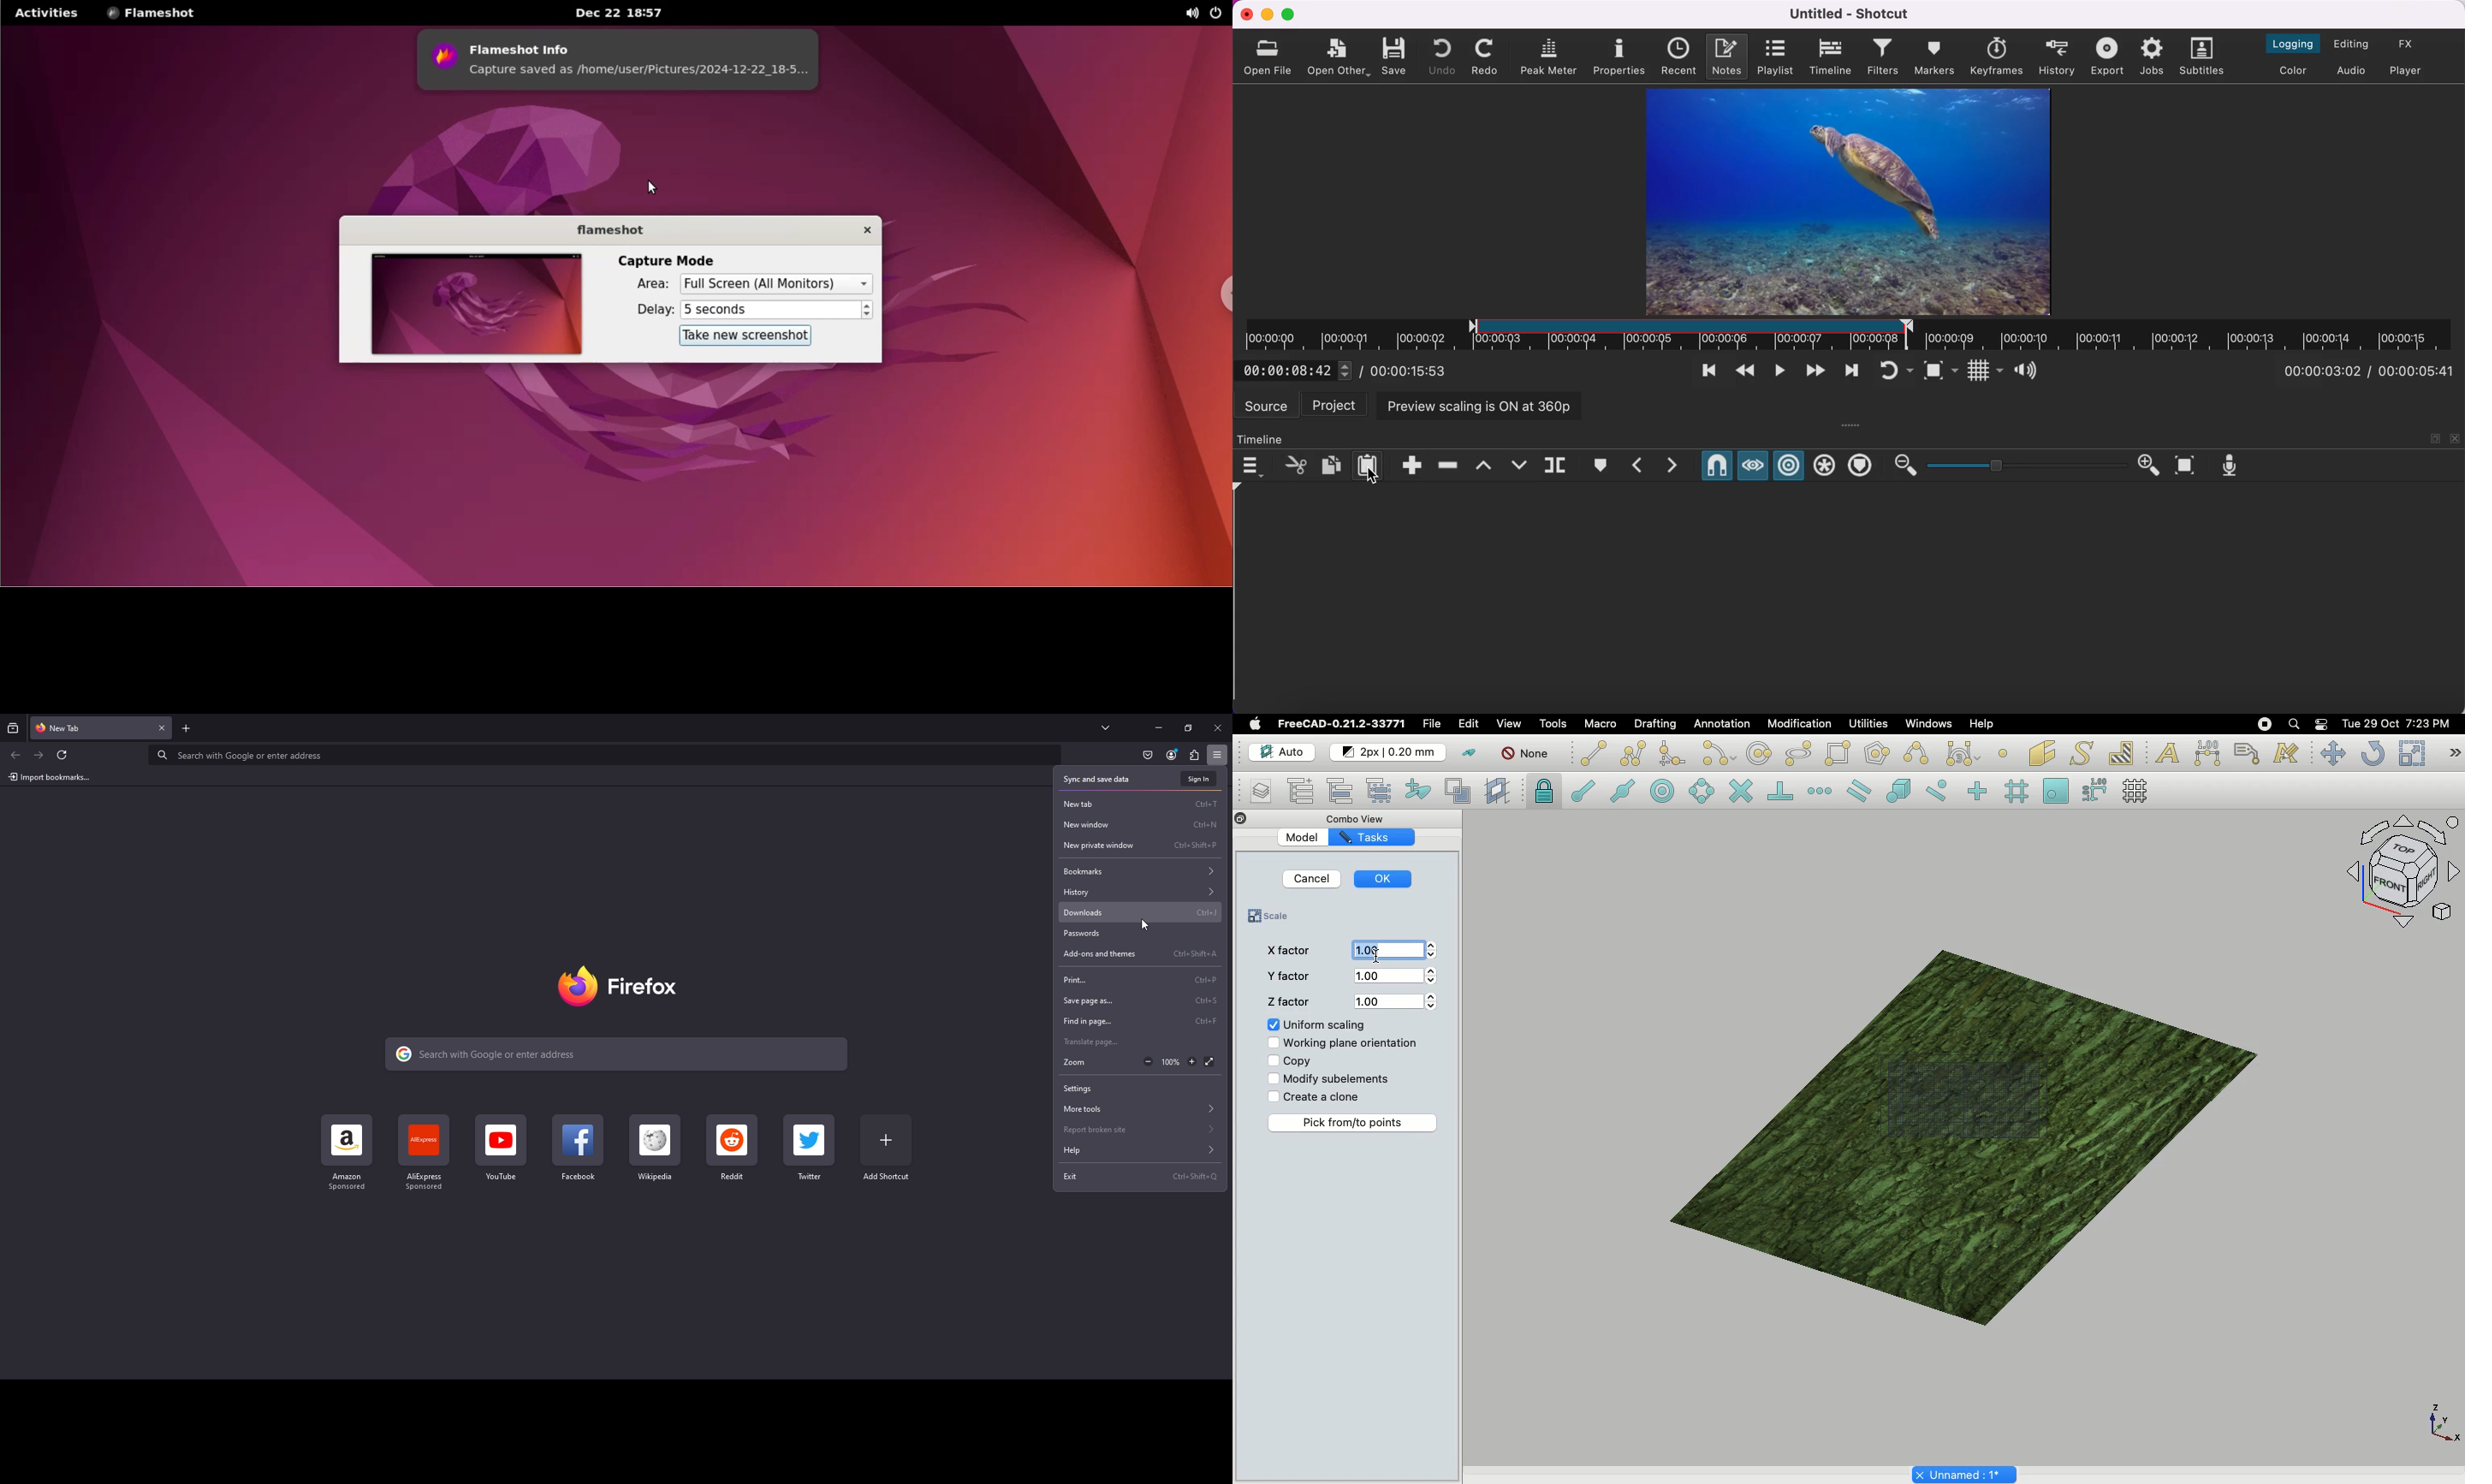 This screenshot has width=2492, height=1484. What do you see at coordinates (1790, 465) in the screenshot?
I see `ripple` at bounding box center [1790, 465].